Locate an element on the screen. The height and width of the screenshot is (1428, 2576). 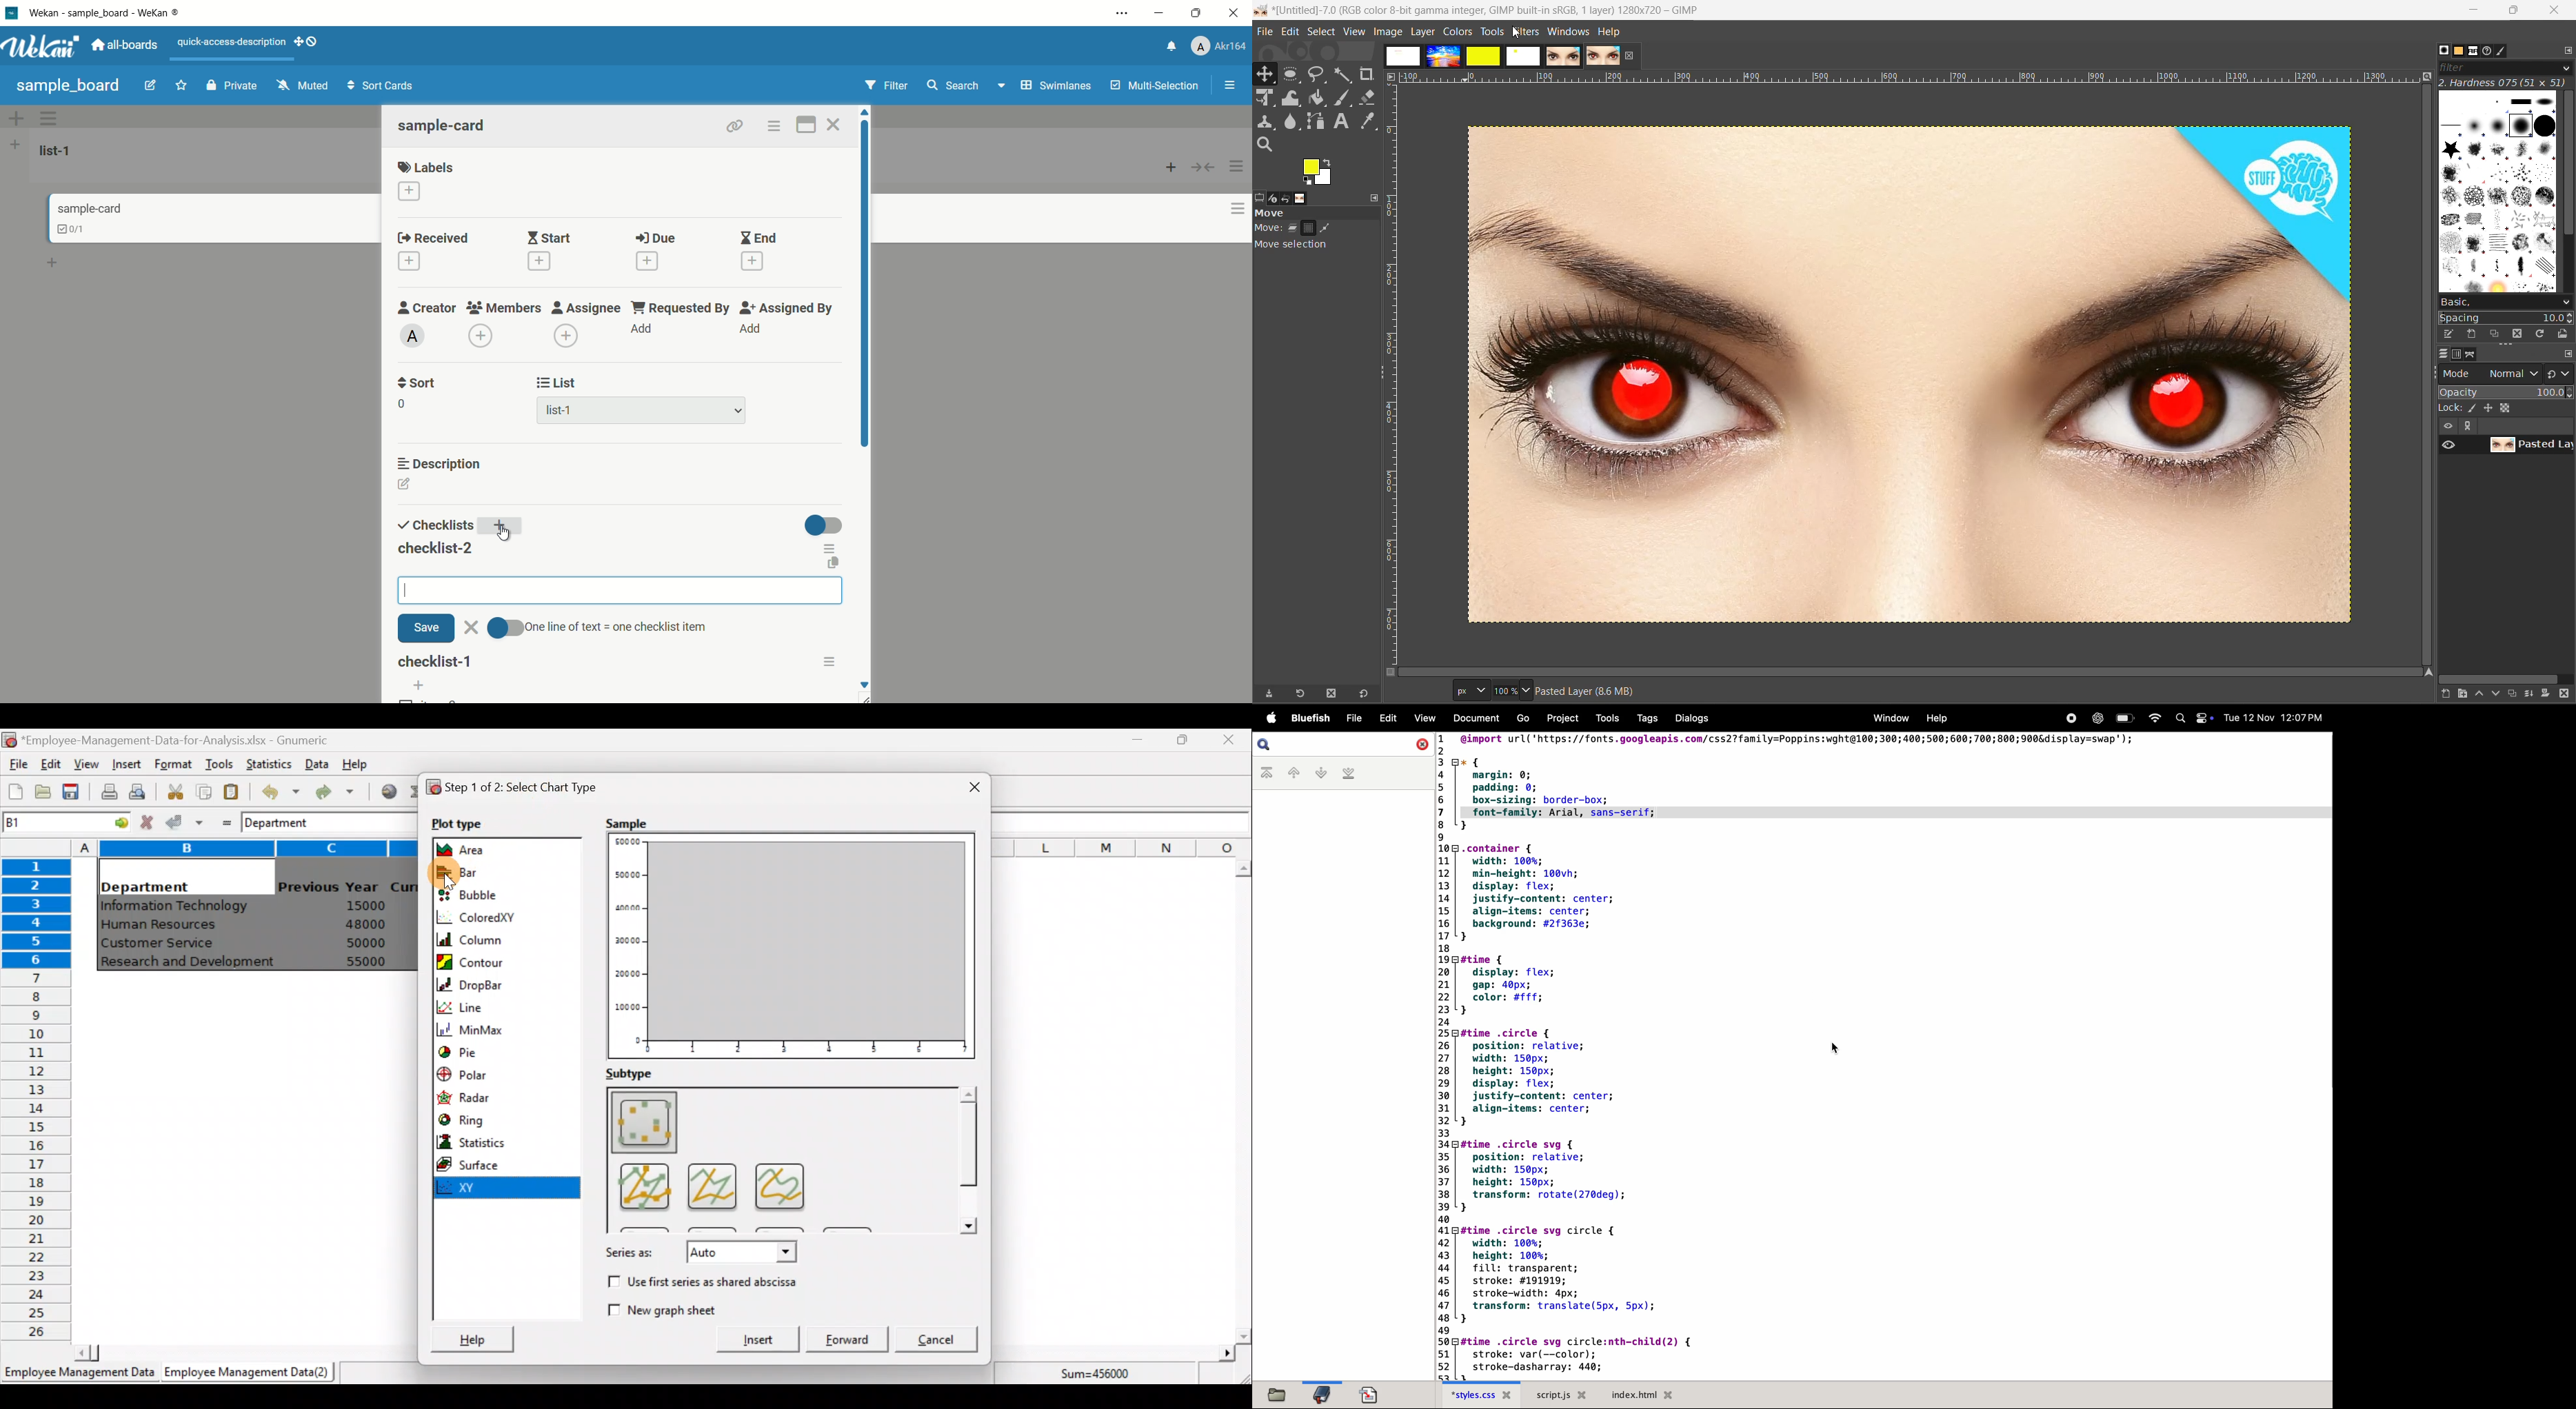
show-desktop-drag-handles is located at coordinates (308, 40).